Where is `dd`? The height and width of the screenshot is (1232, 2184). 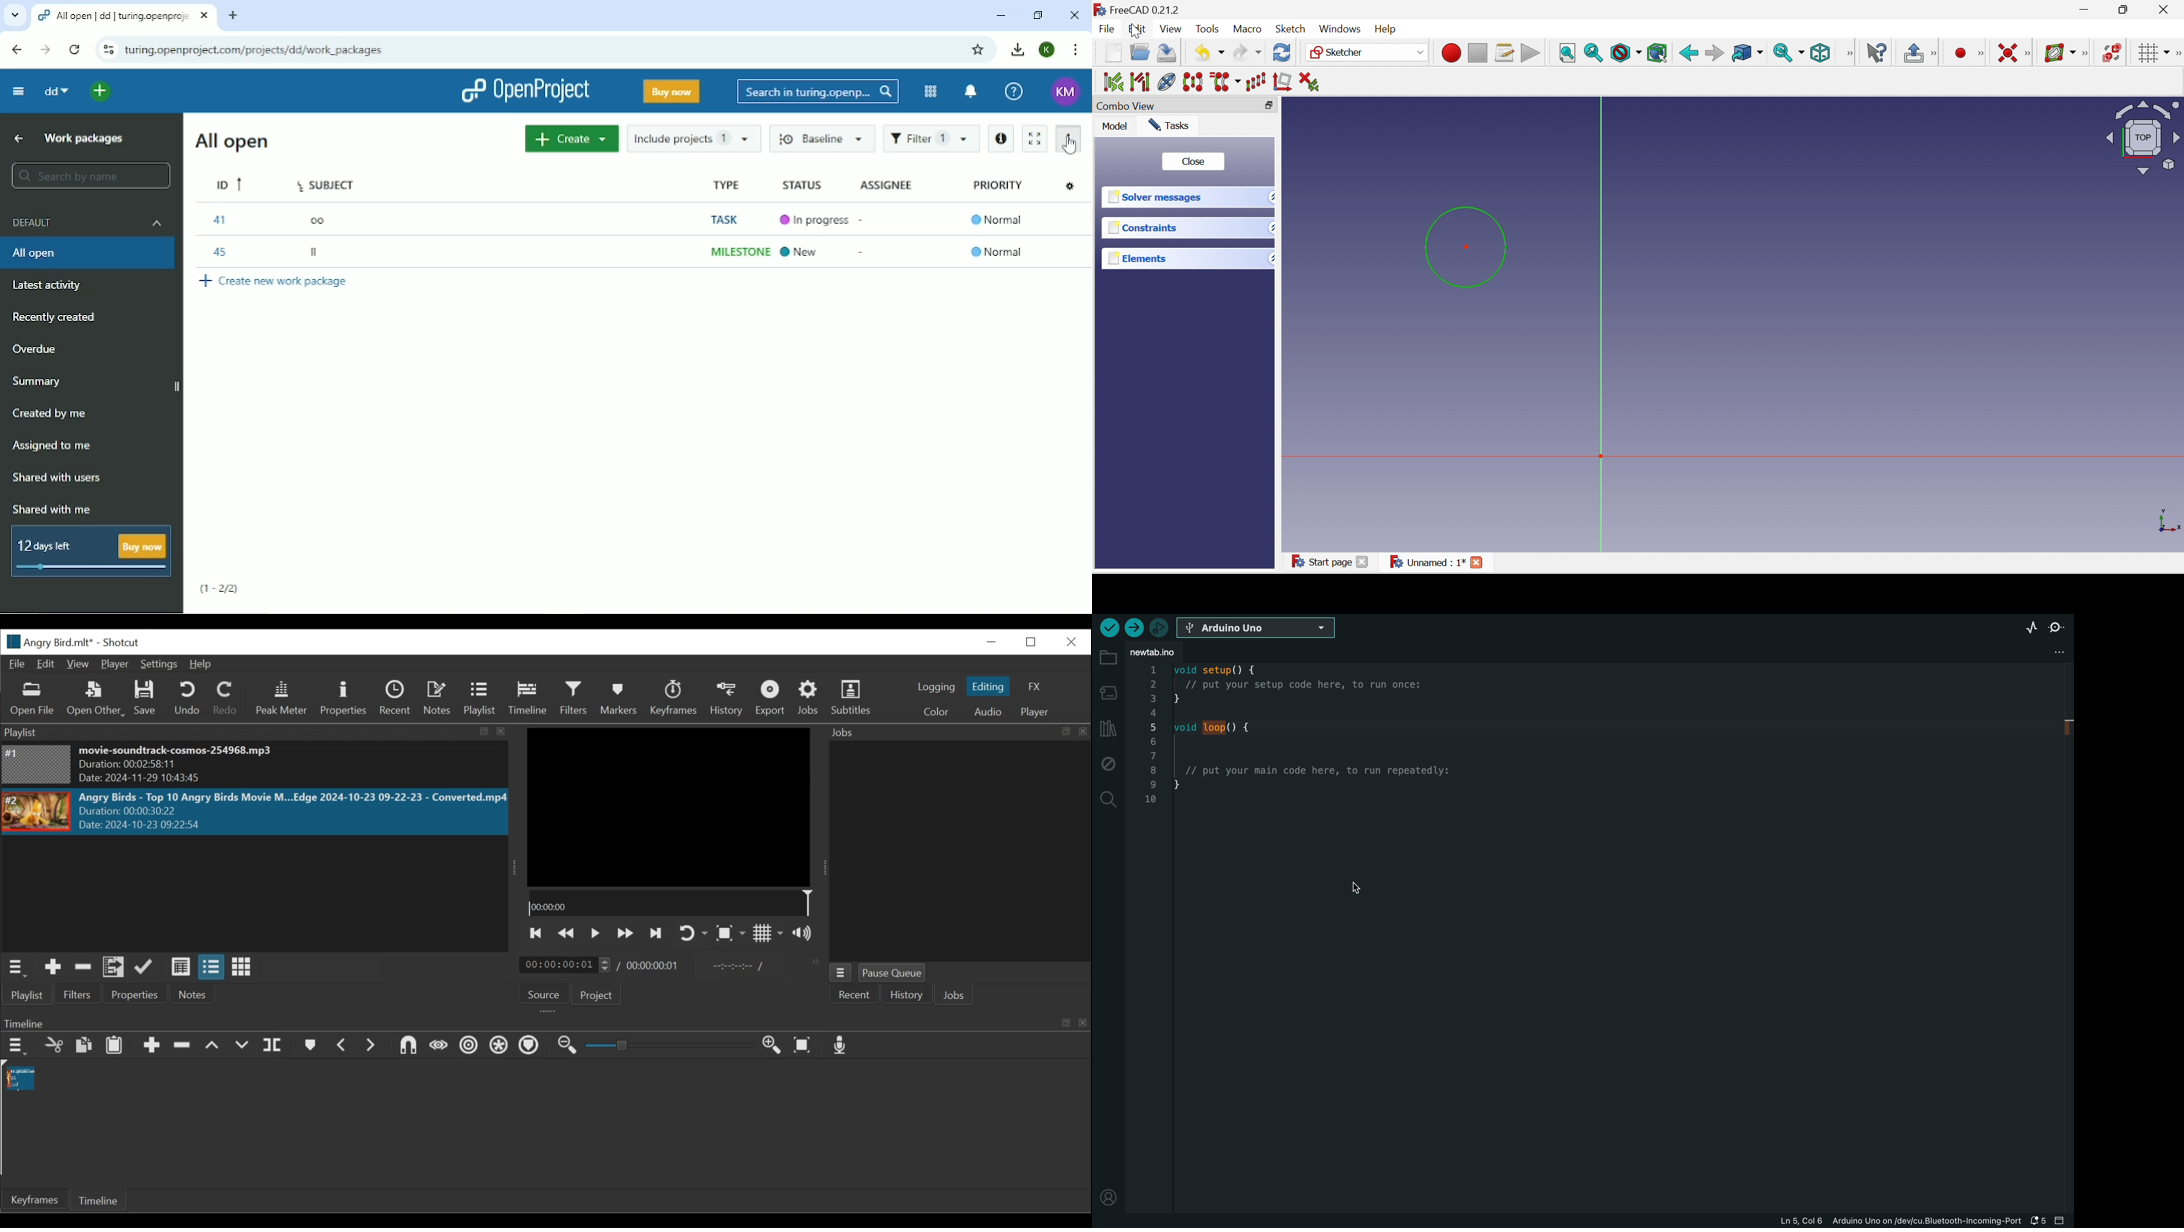 dd is located at coordinates (55, 93).